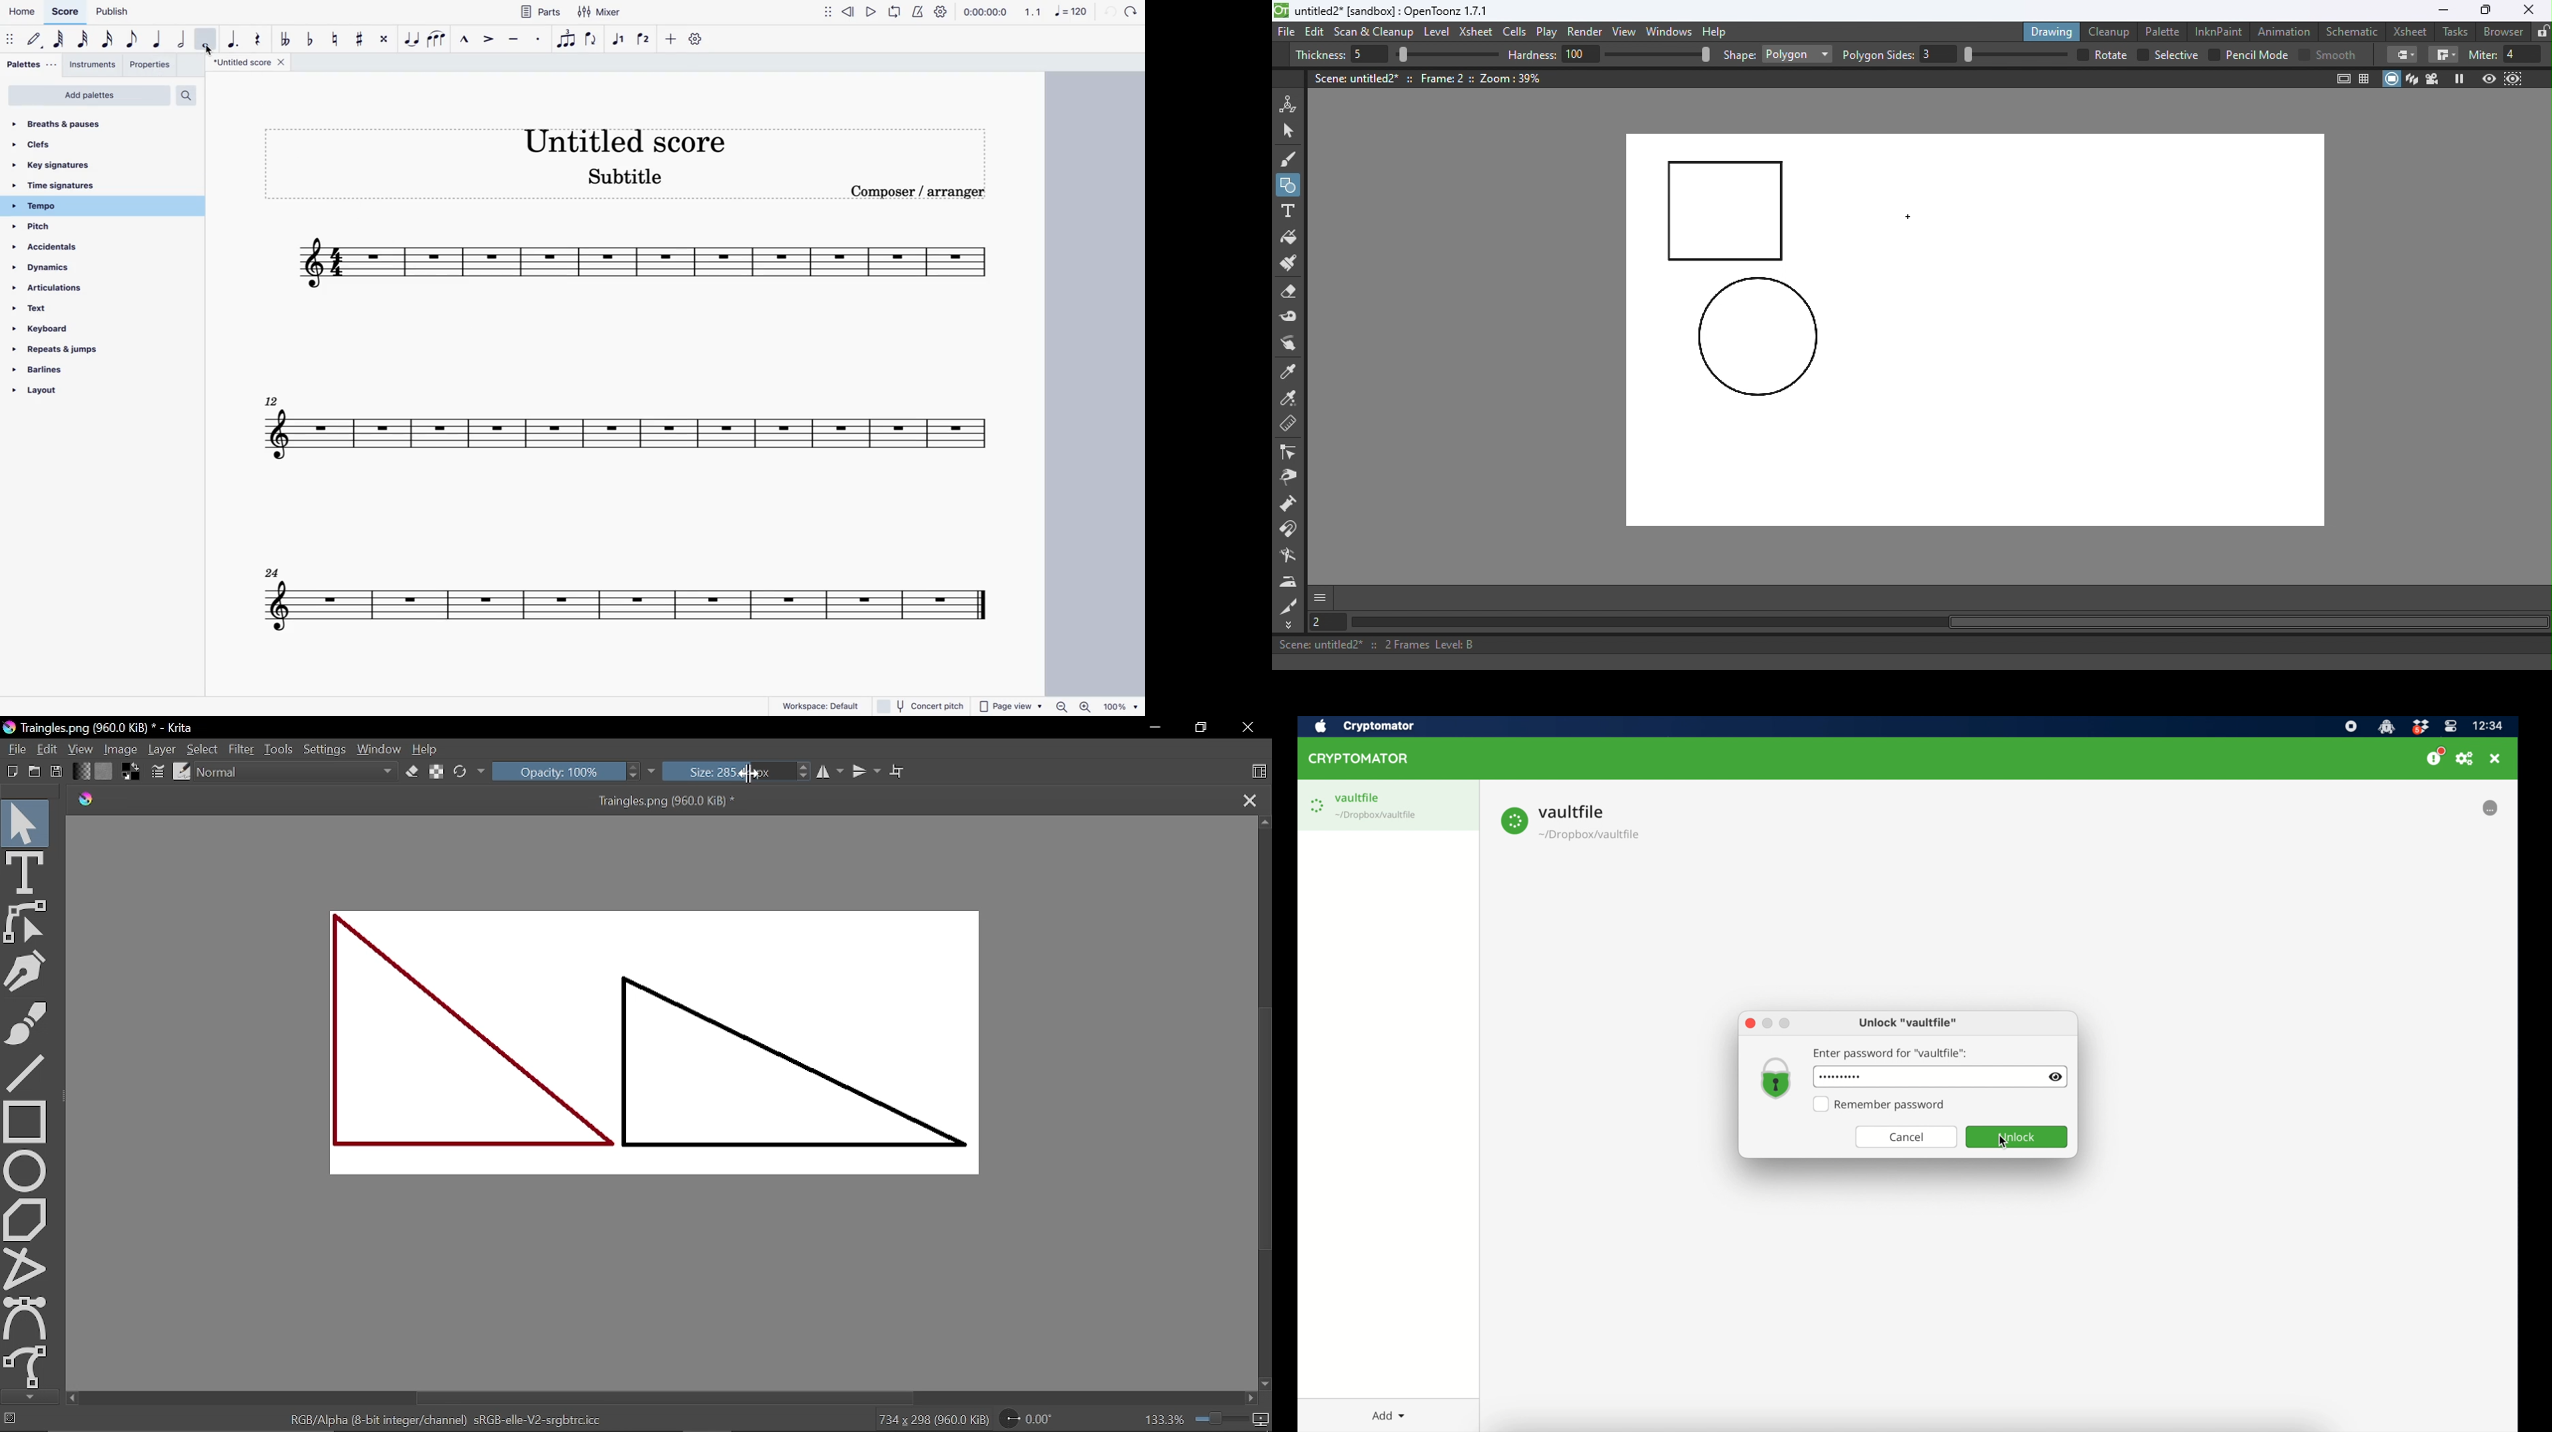 The width and height of the screenshot is (2576, 1456). What do you see at coordinates (56, 773) in the screenshot?
I see `Save` at bounding box center [56, 773].